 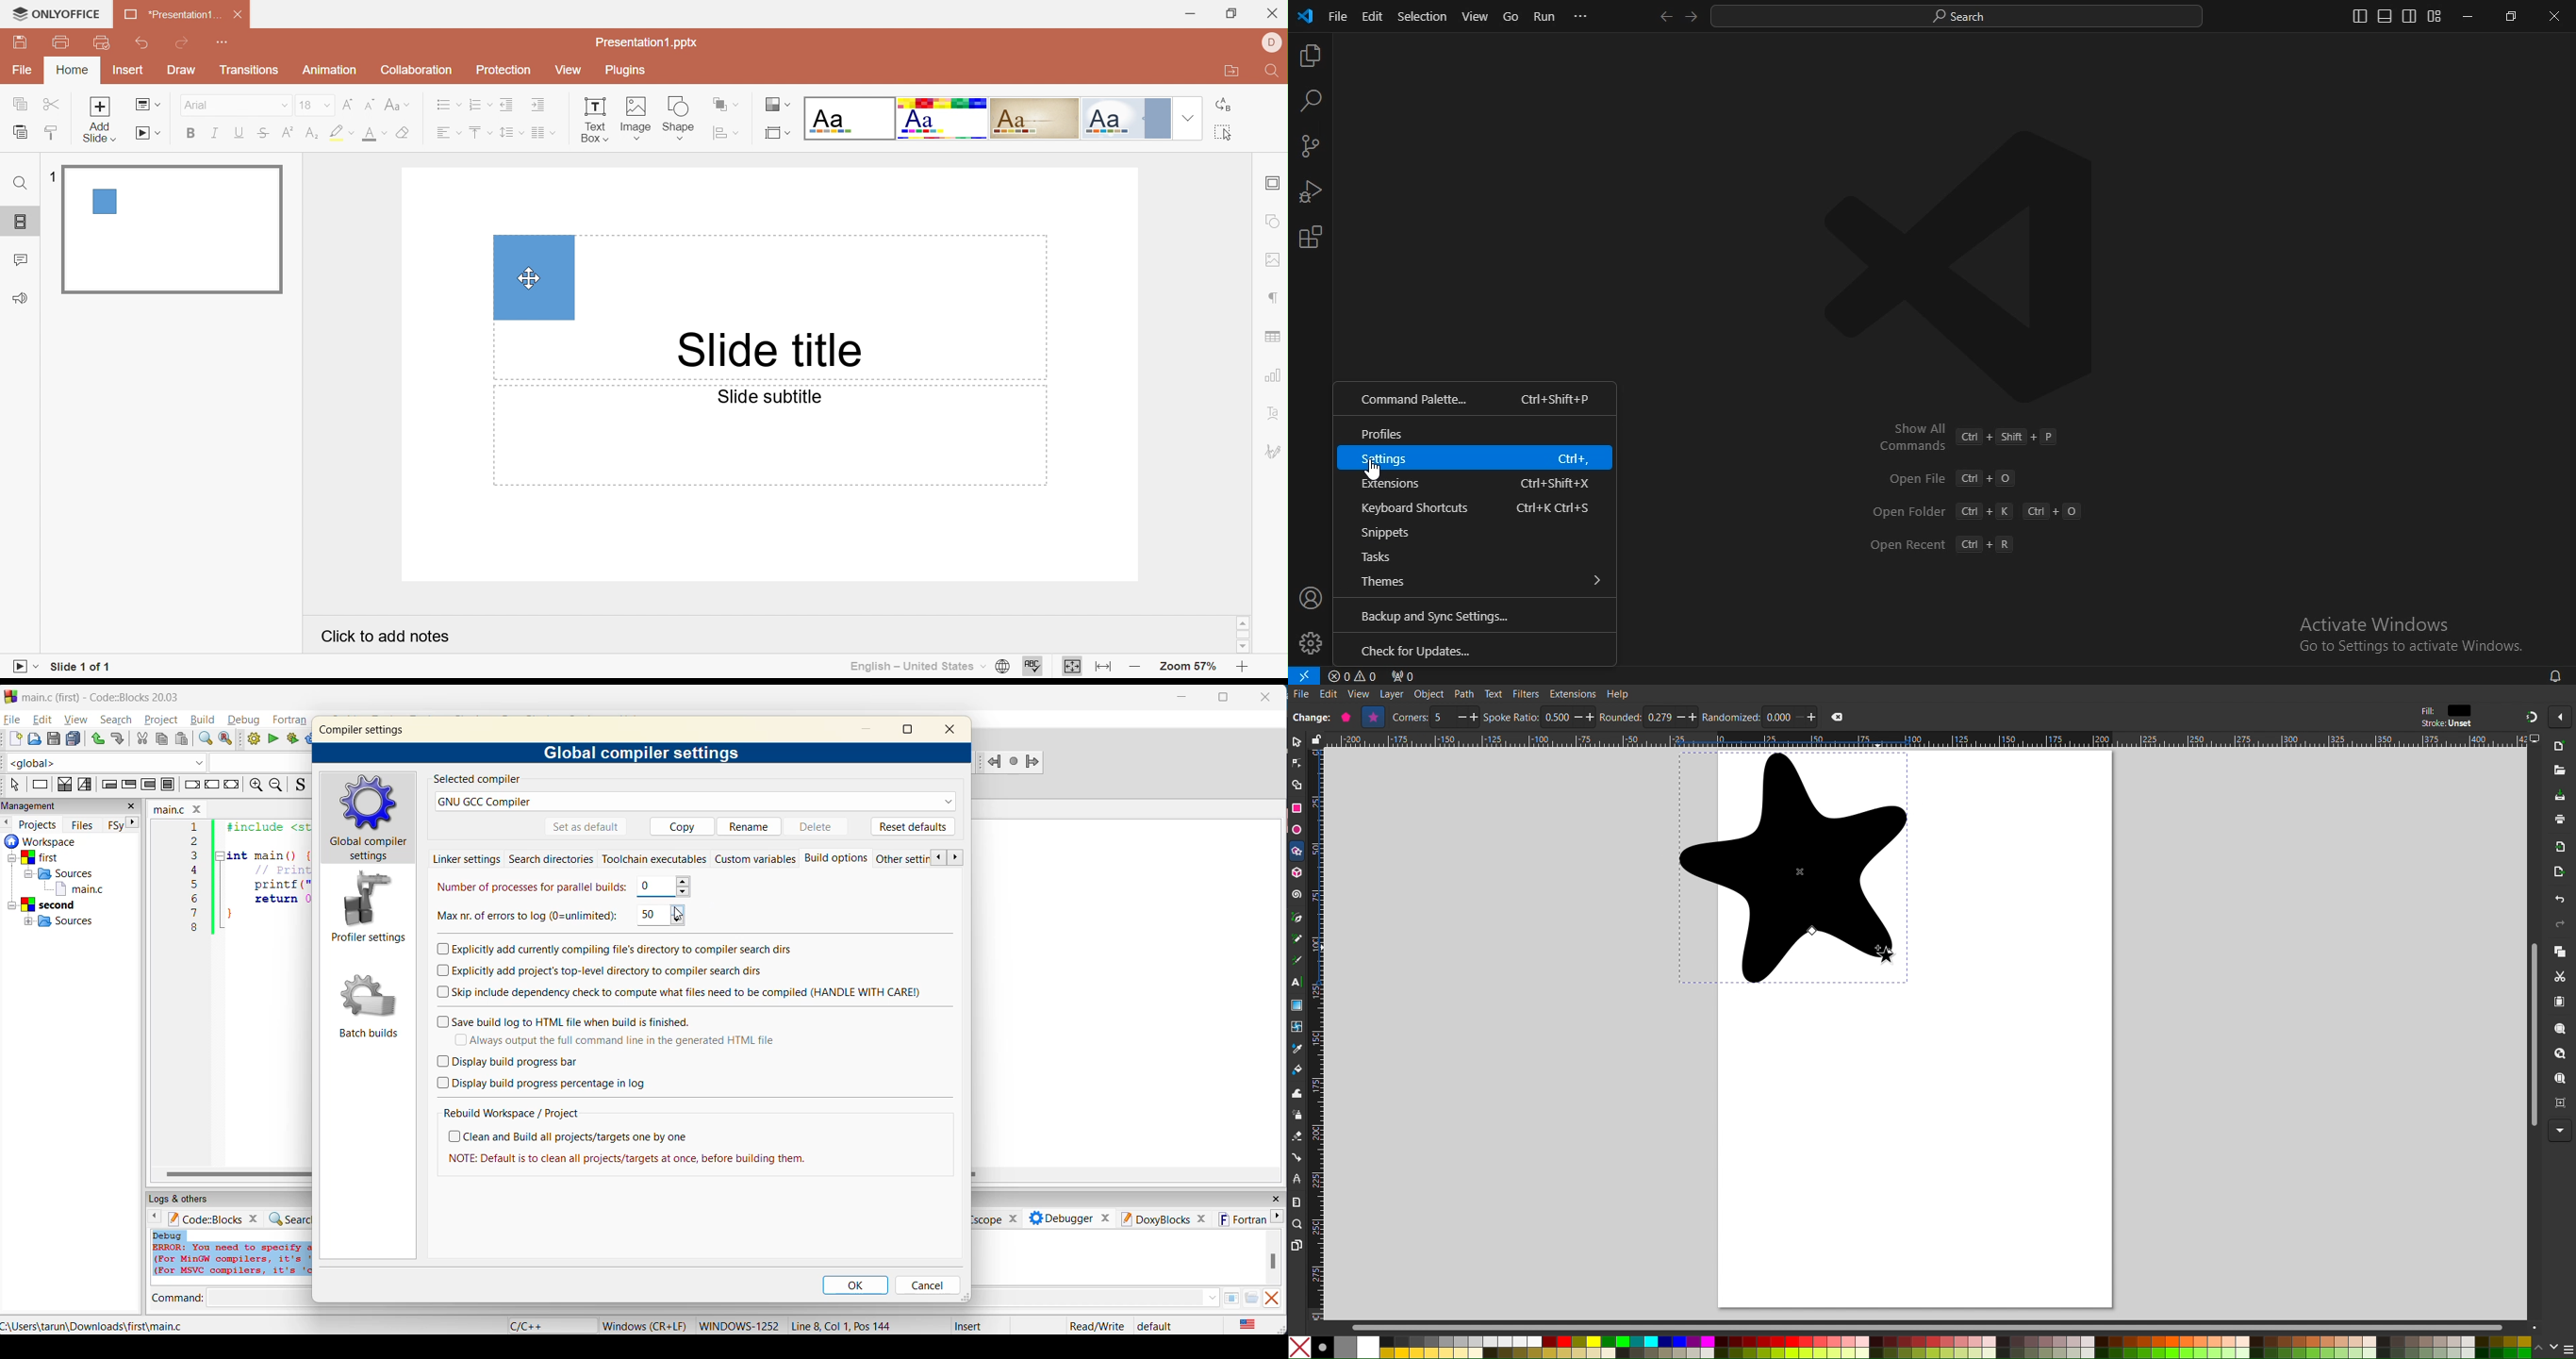 What do you see at coordinates (1296, 1247) in the screenshot?
I see `Pages` at bounding box center [1296, 1247].